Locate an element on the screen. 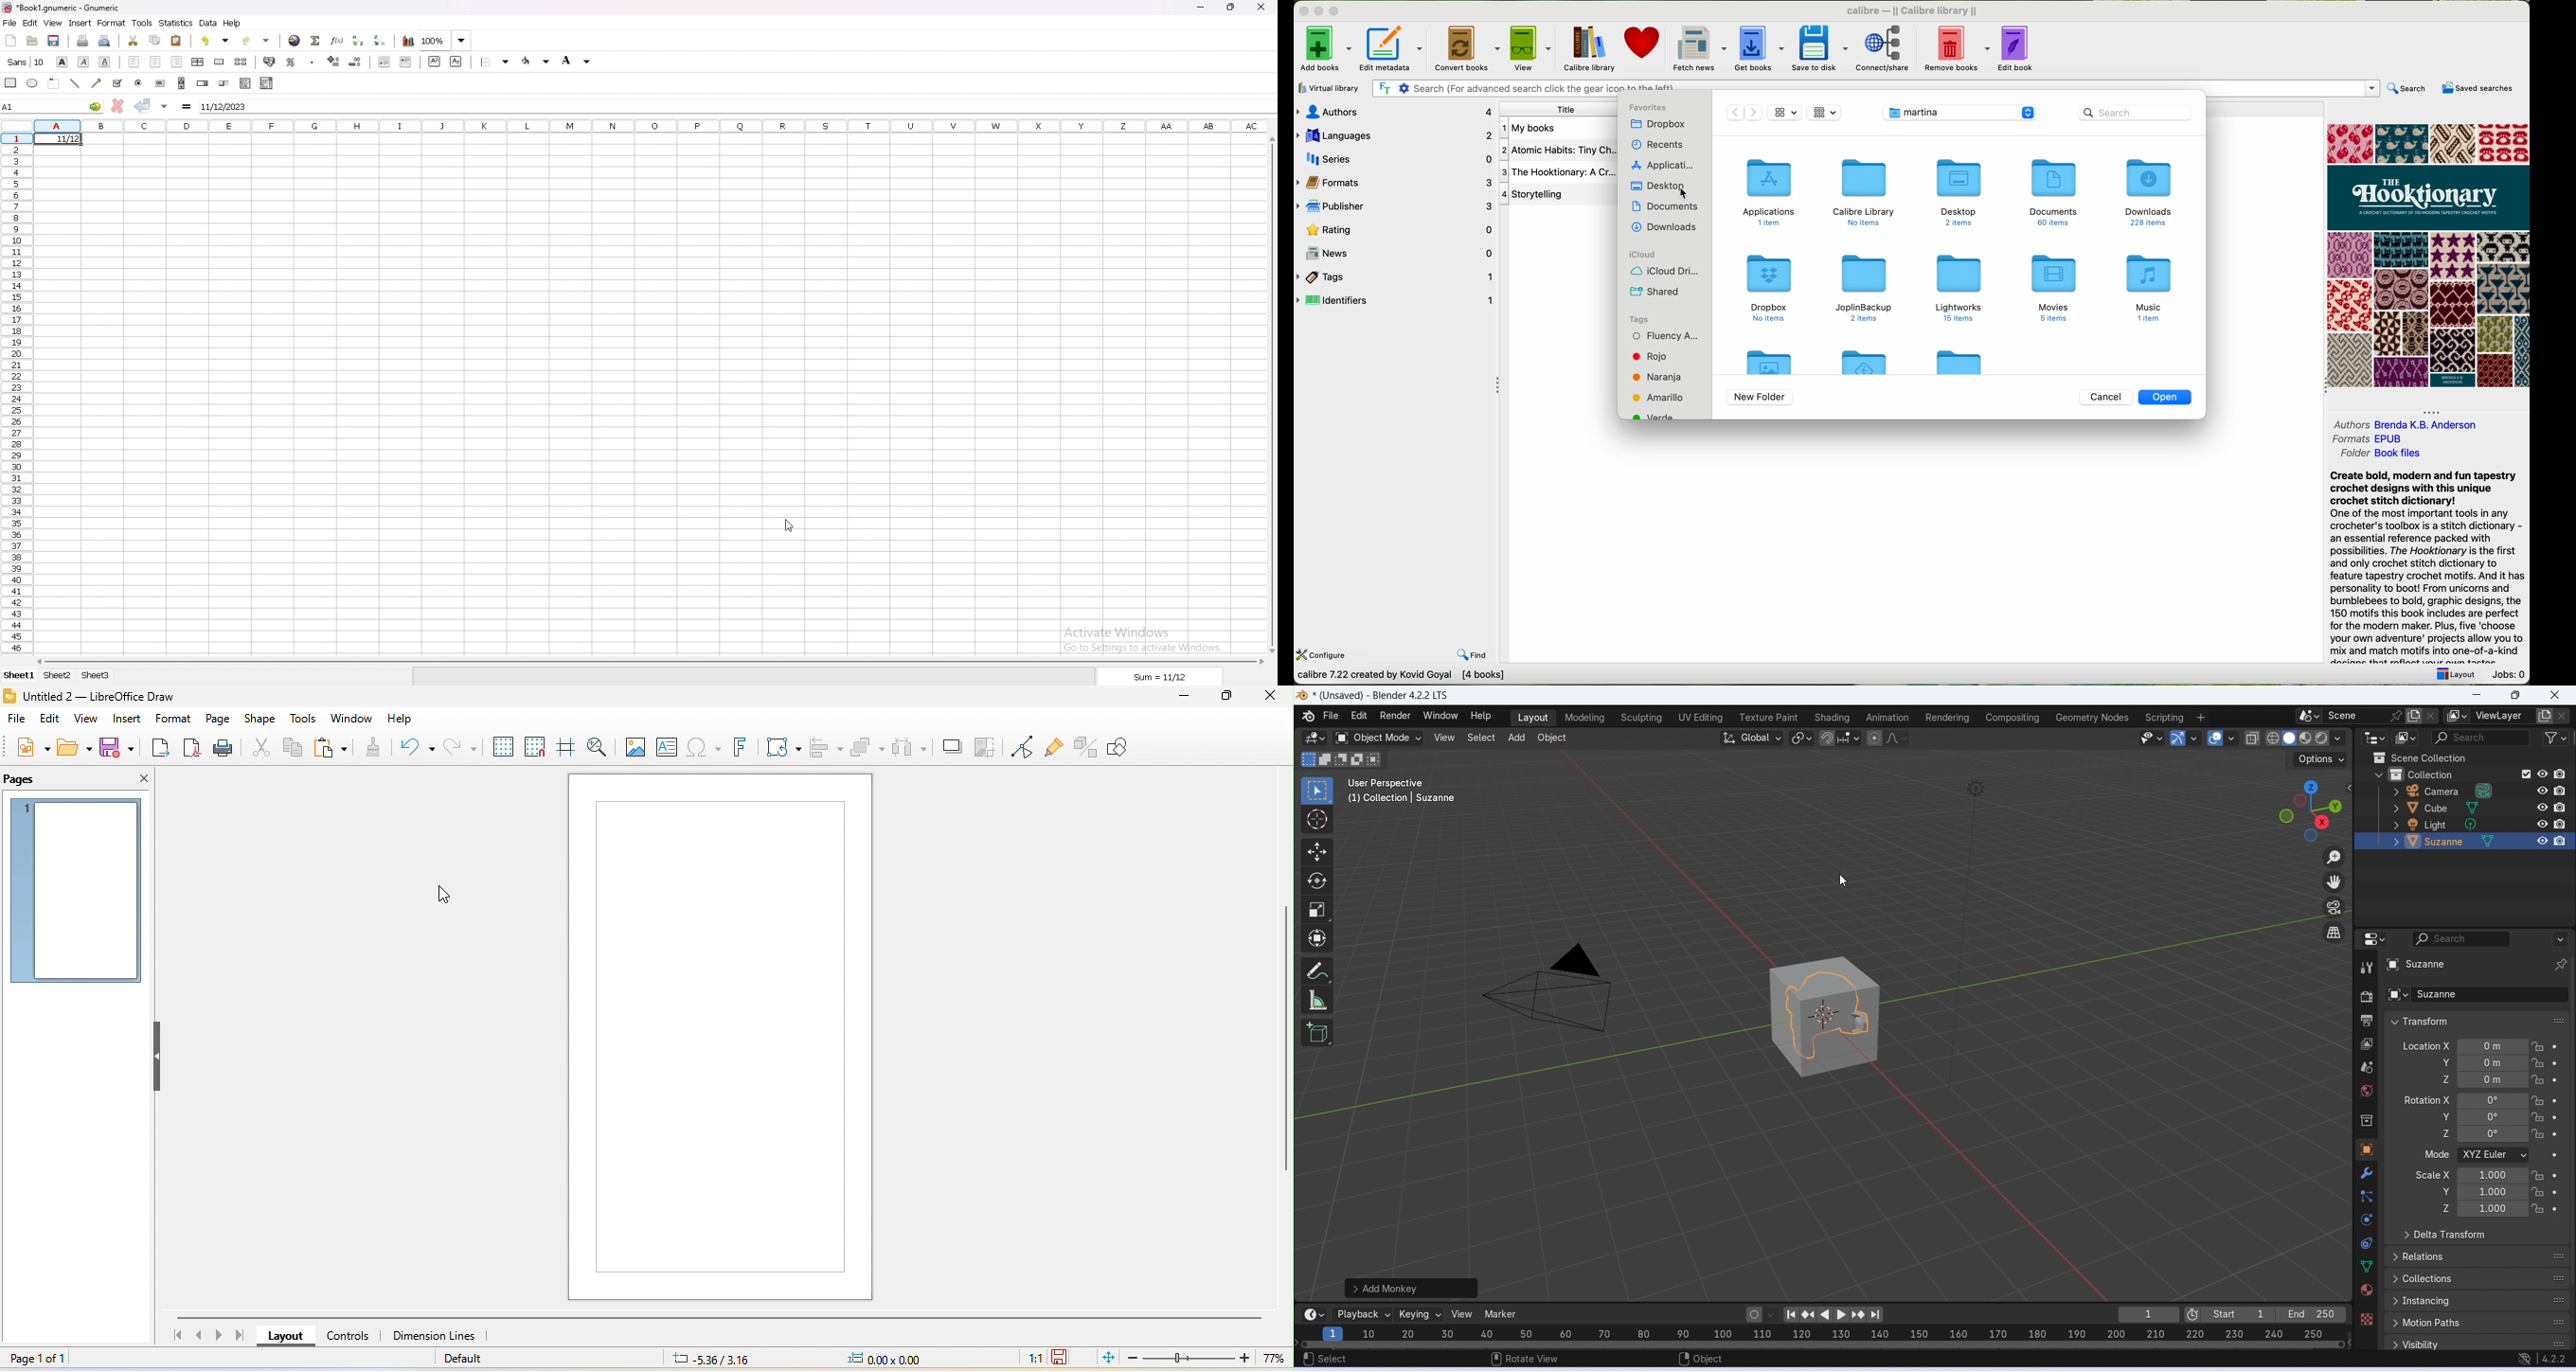 Image resolution: width=2576 pixels, height=1372 pixels. special character is located at coordinates (703, 748).